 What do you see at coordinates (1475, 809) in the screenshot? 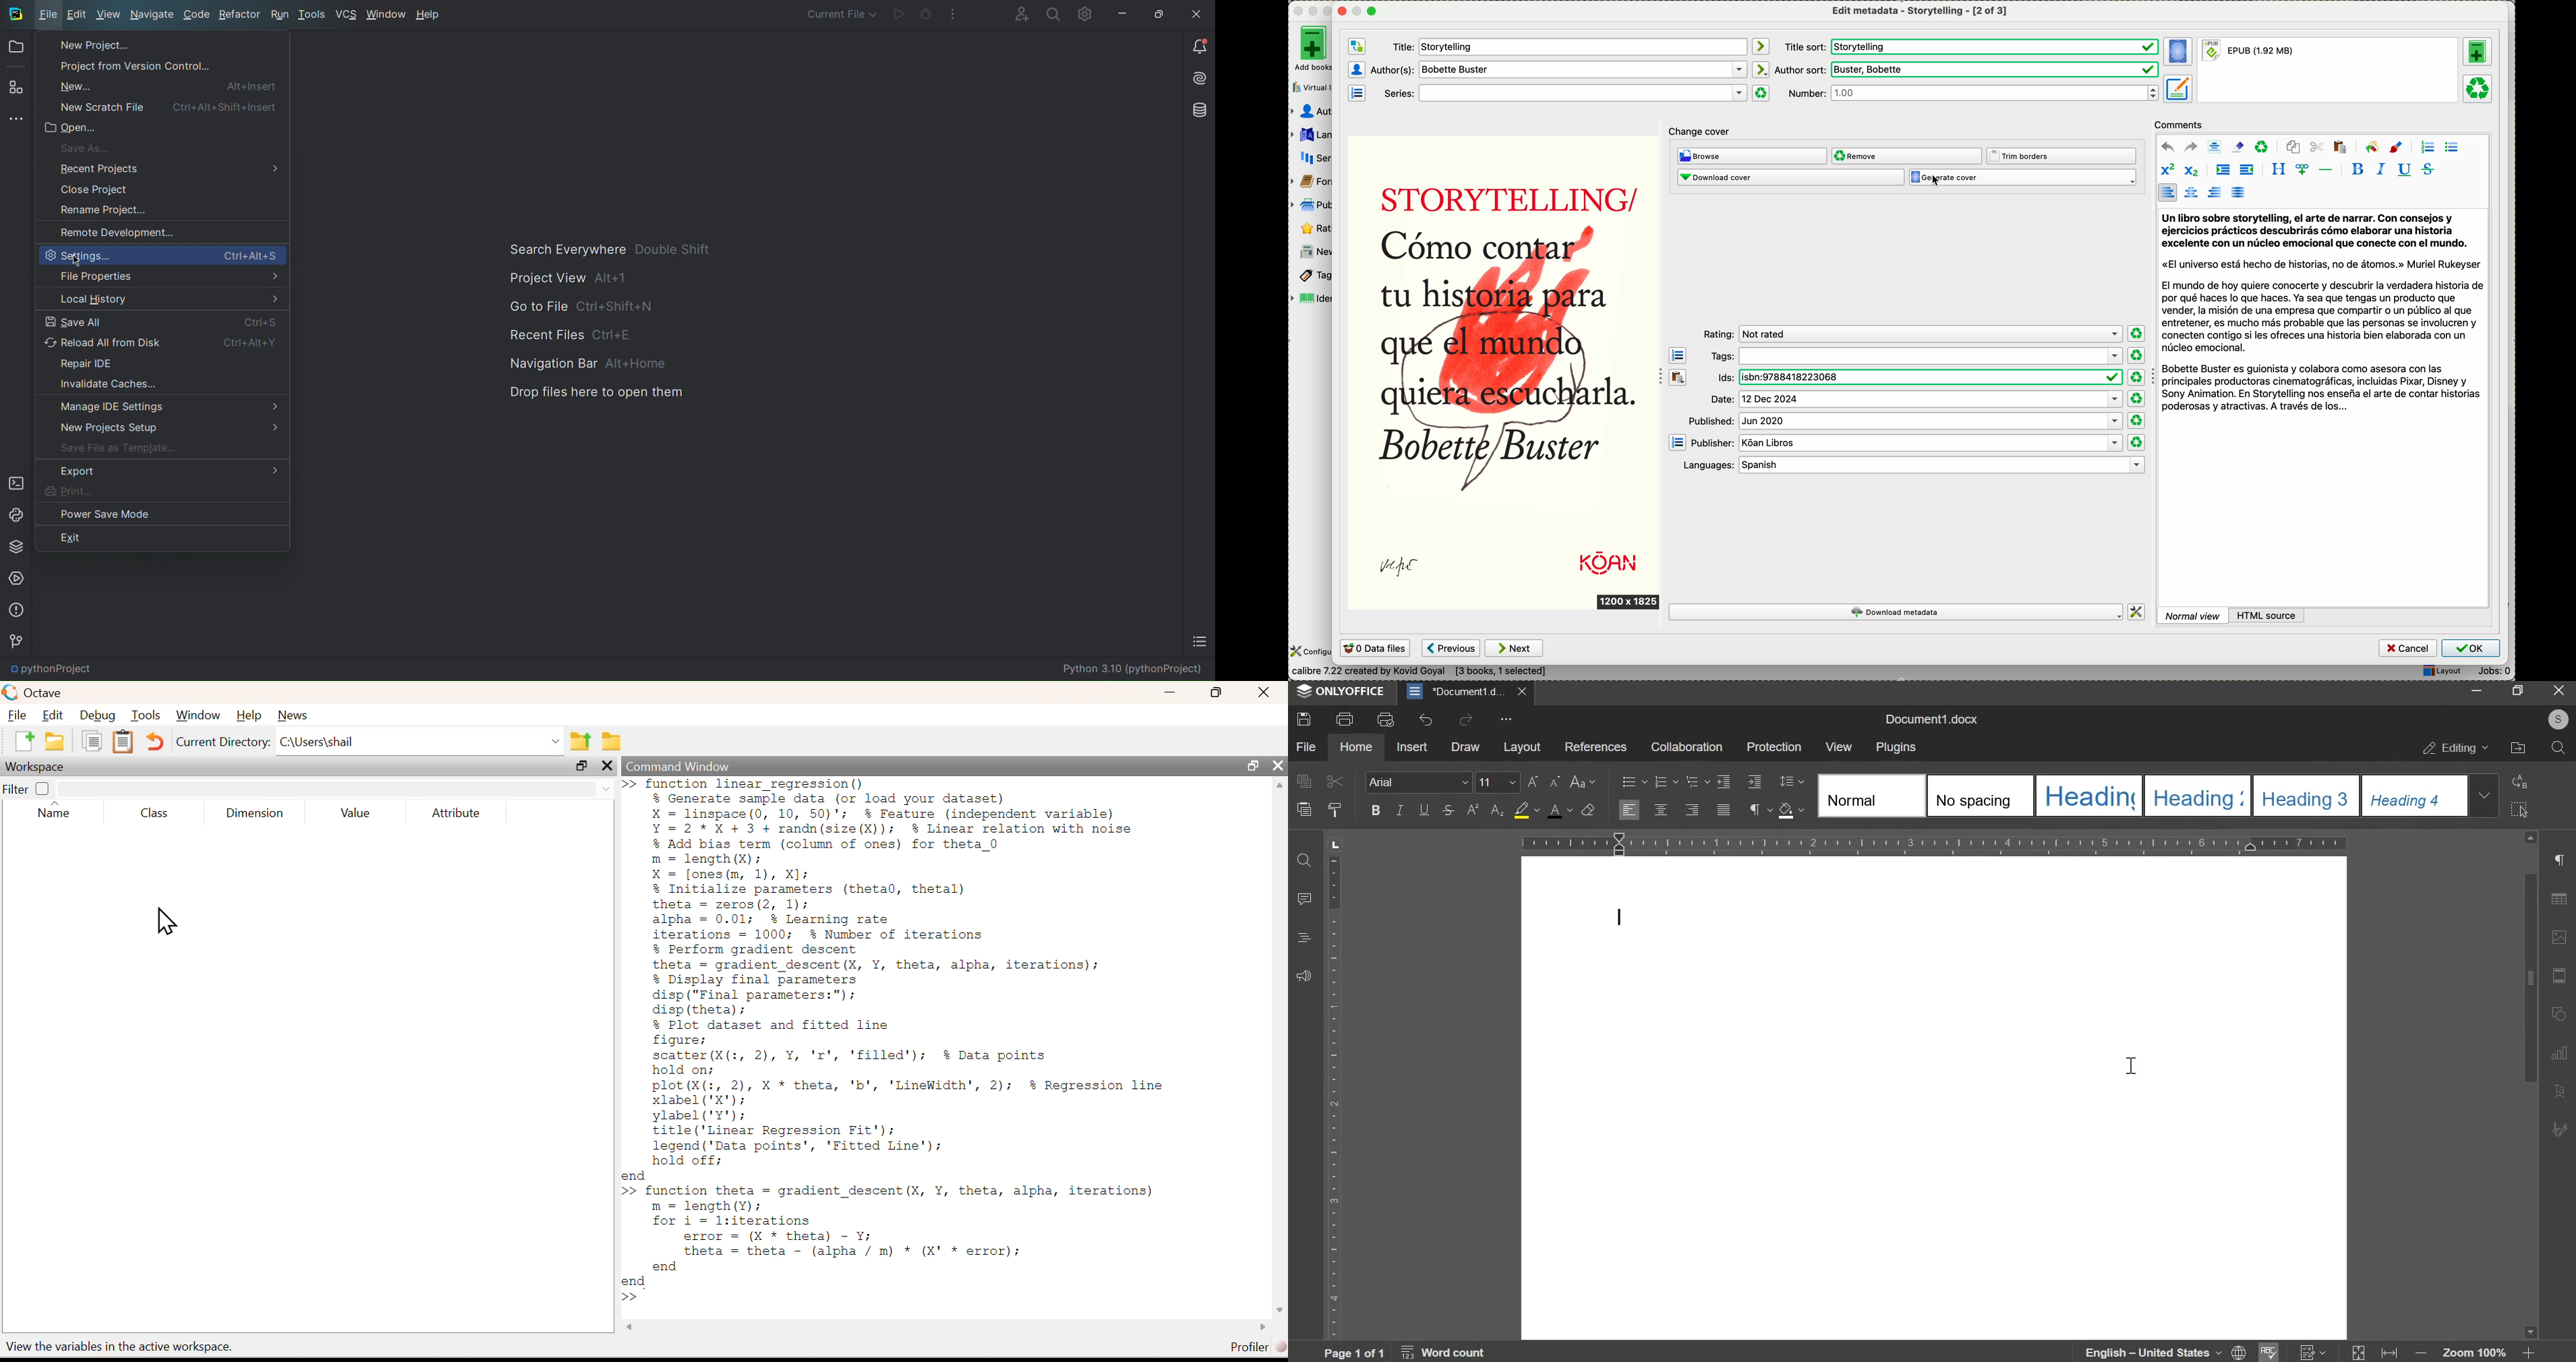
I see `subscript` at bounding box center [1475, 809].